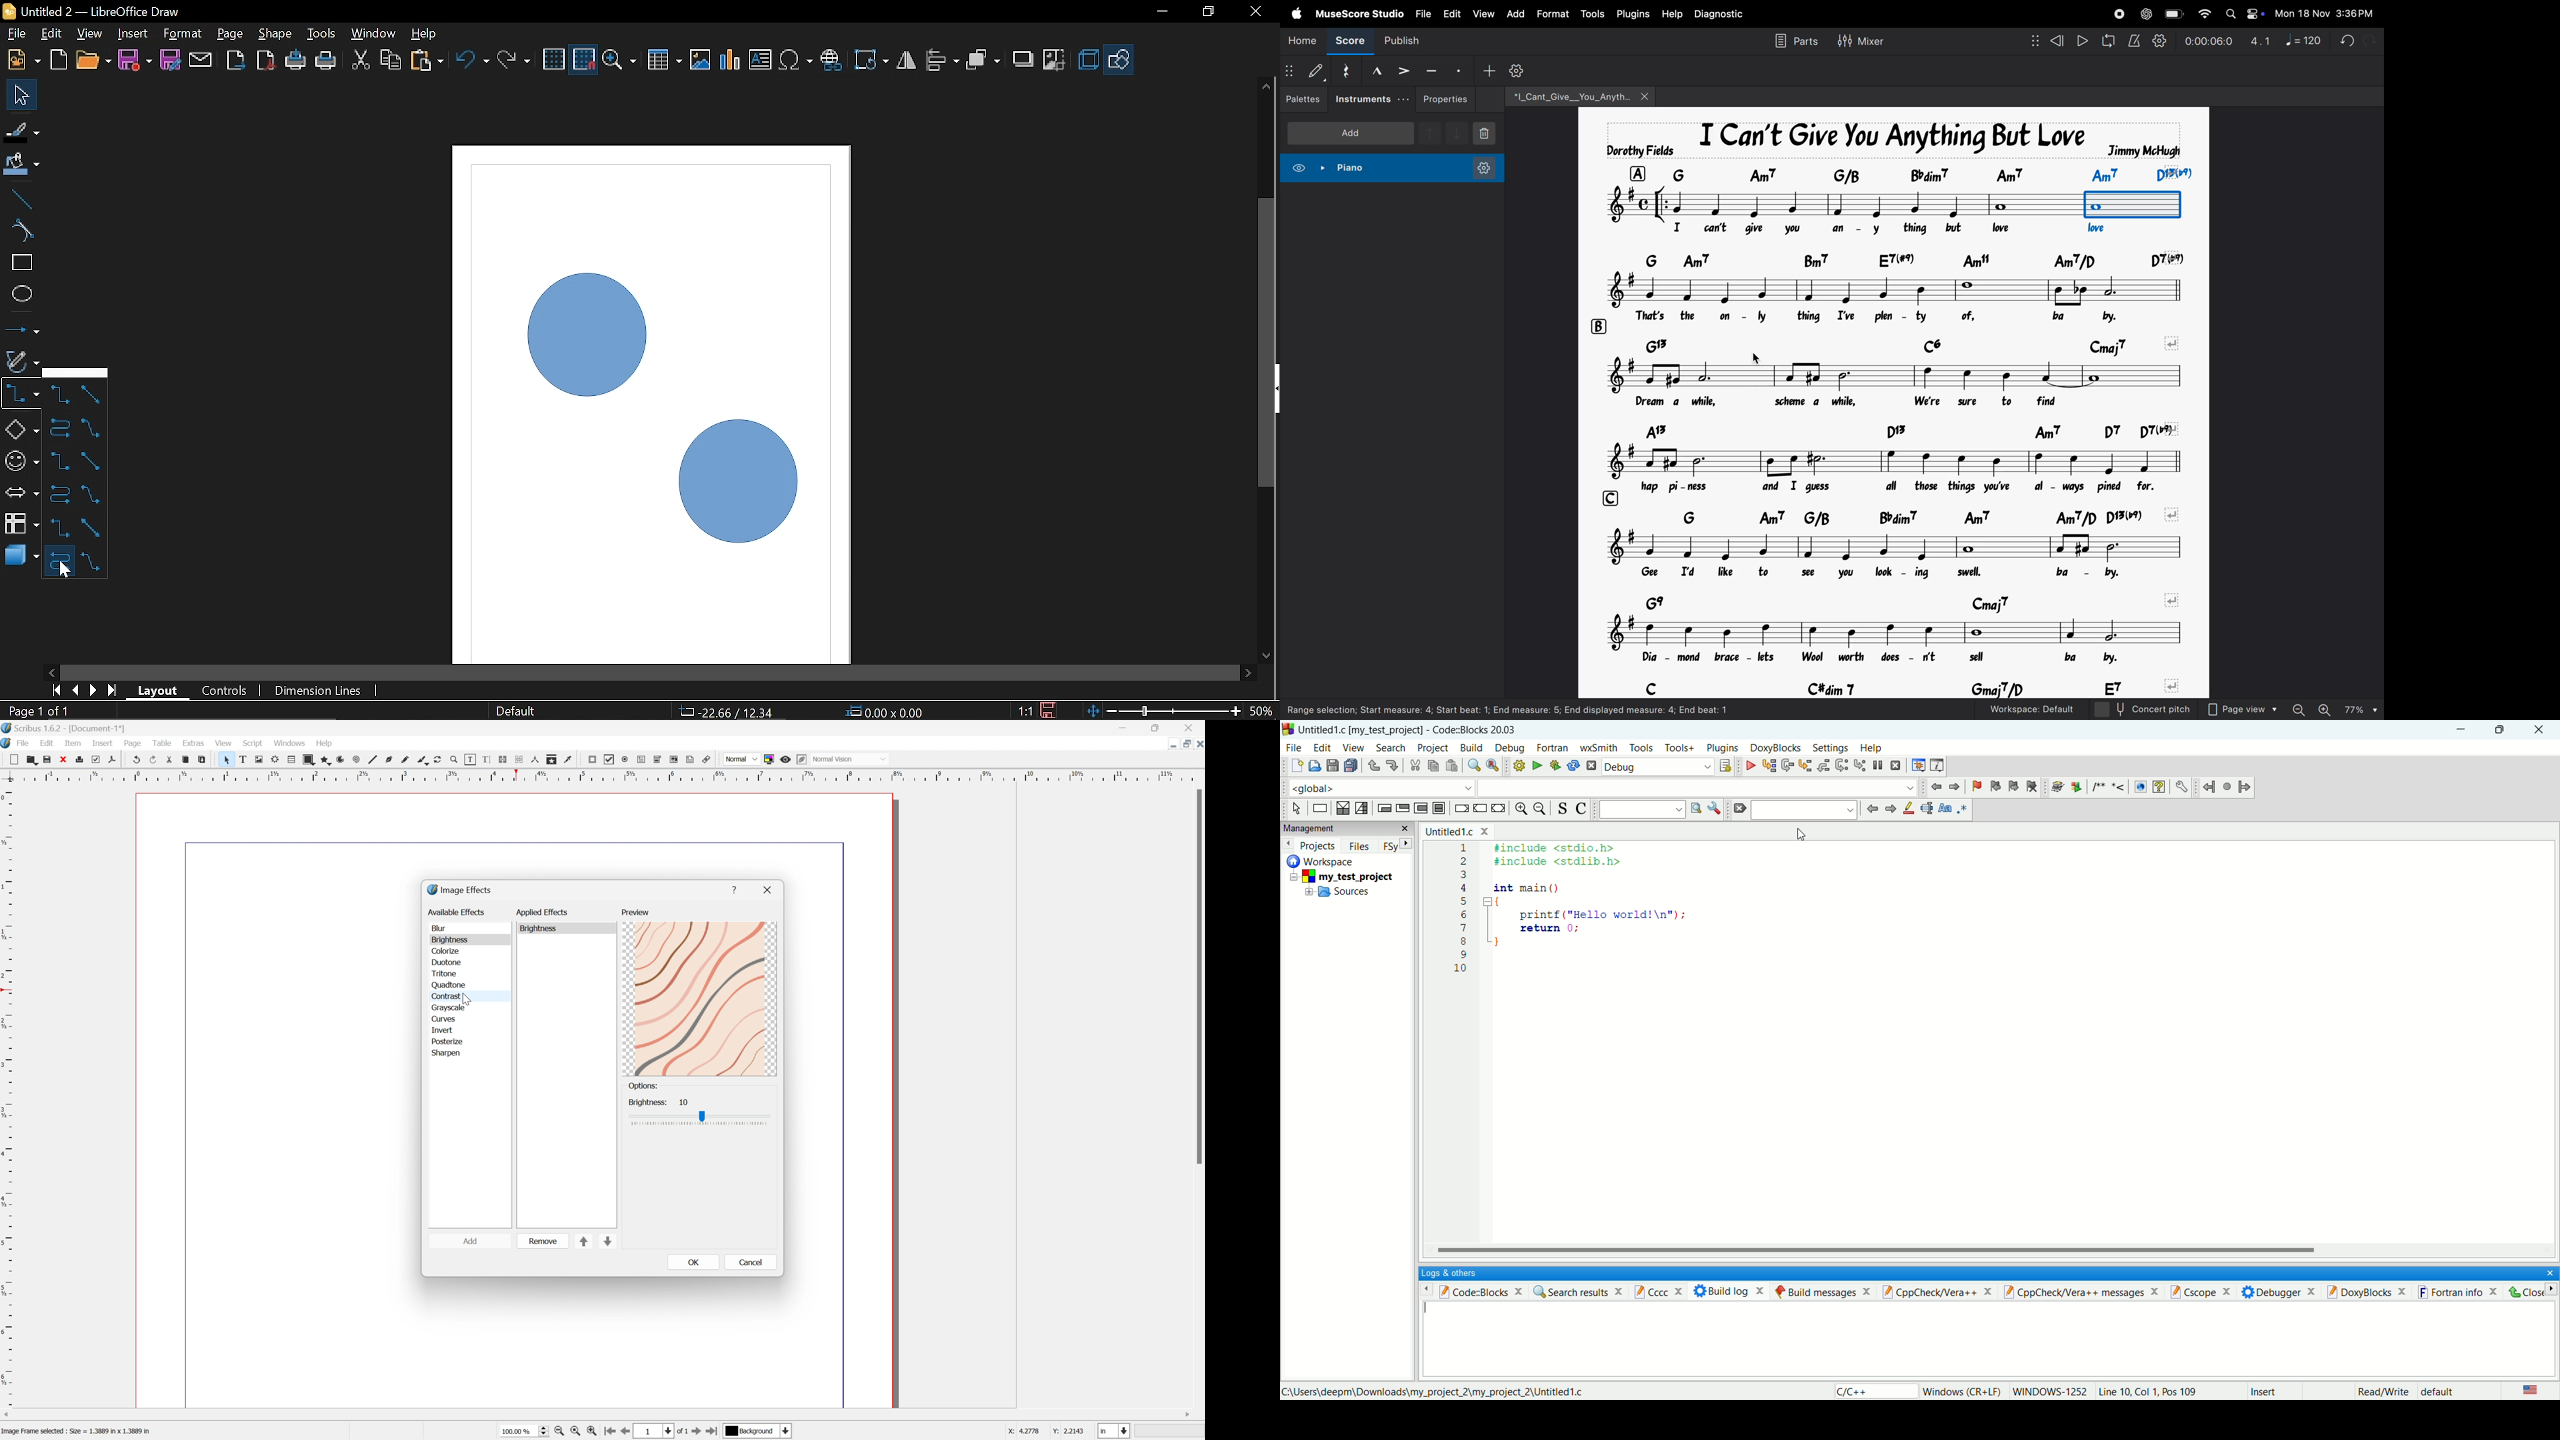  I want to click on Line, so click(19, 200).